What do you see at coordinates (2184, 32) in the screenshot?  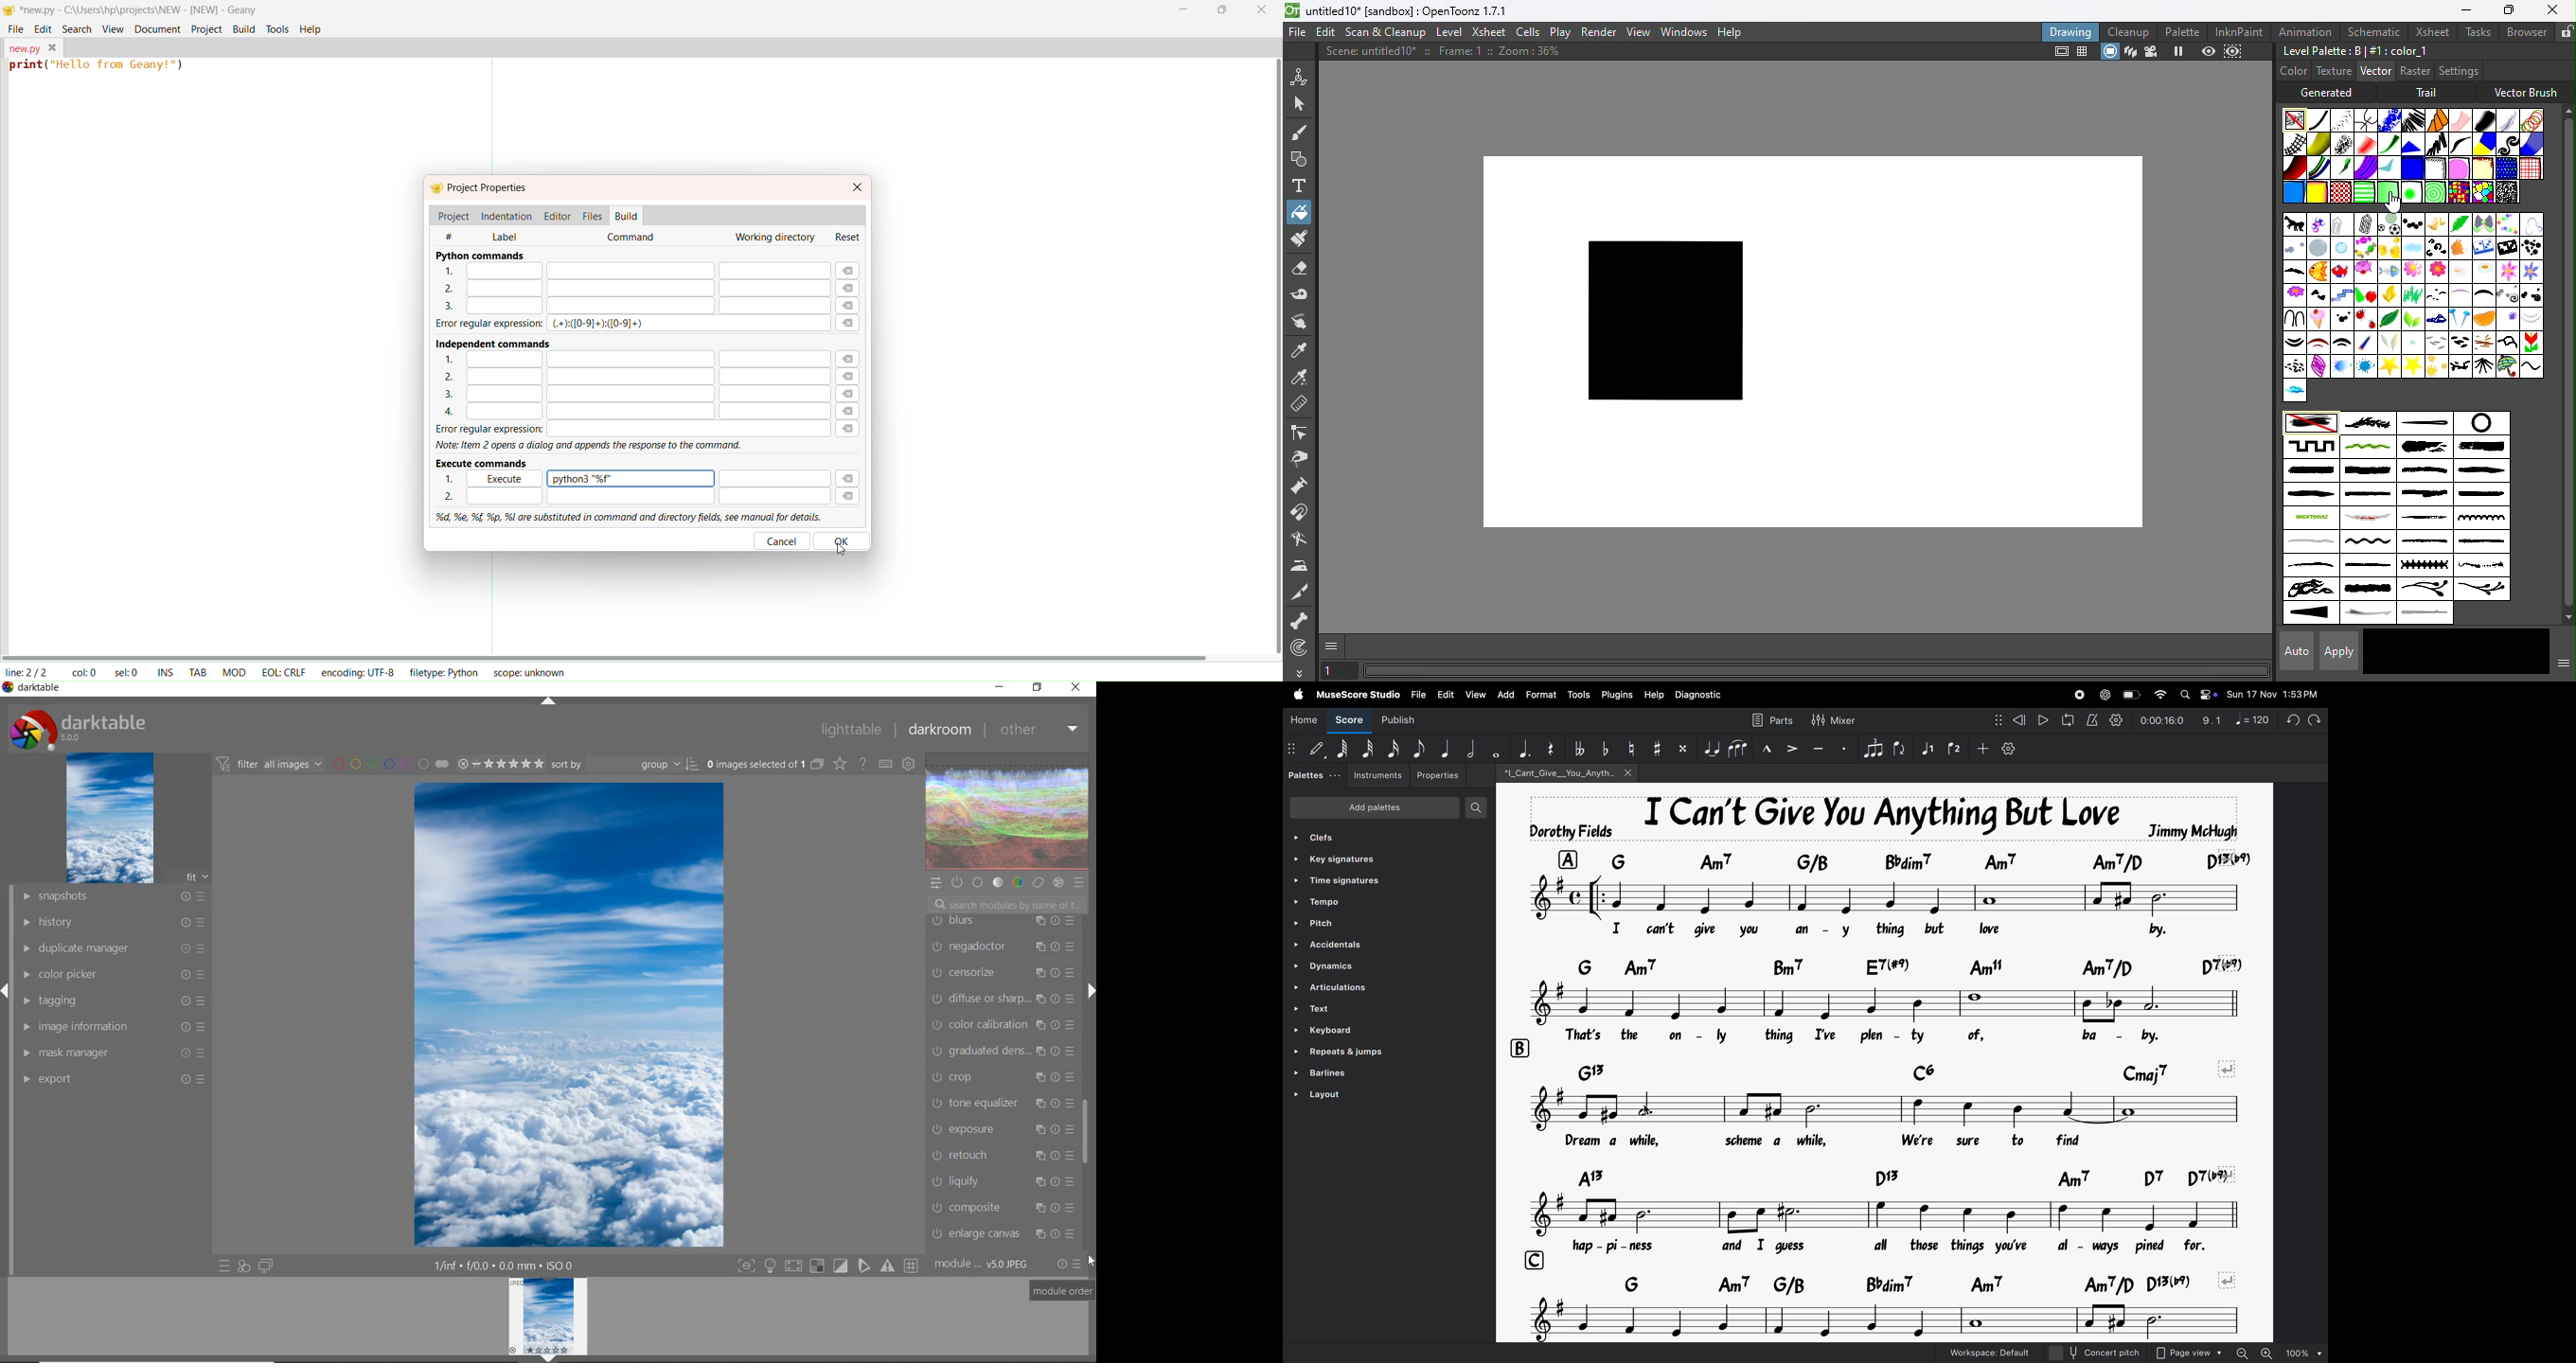 I see `Palette` at bounding box center [2184, 32].